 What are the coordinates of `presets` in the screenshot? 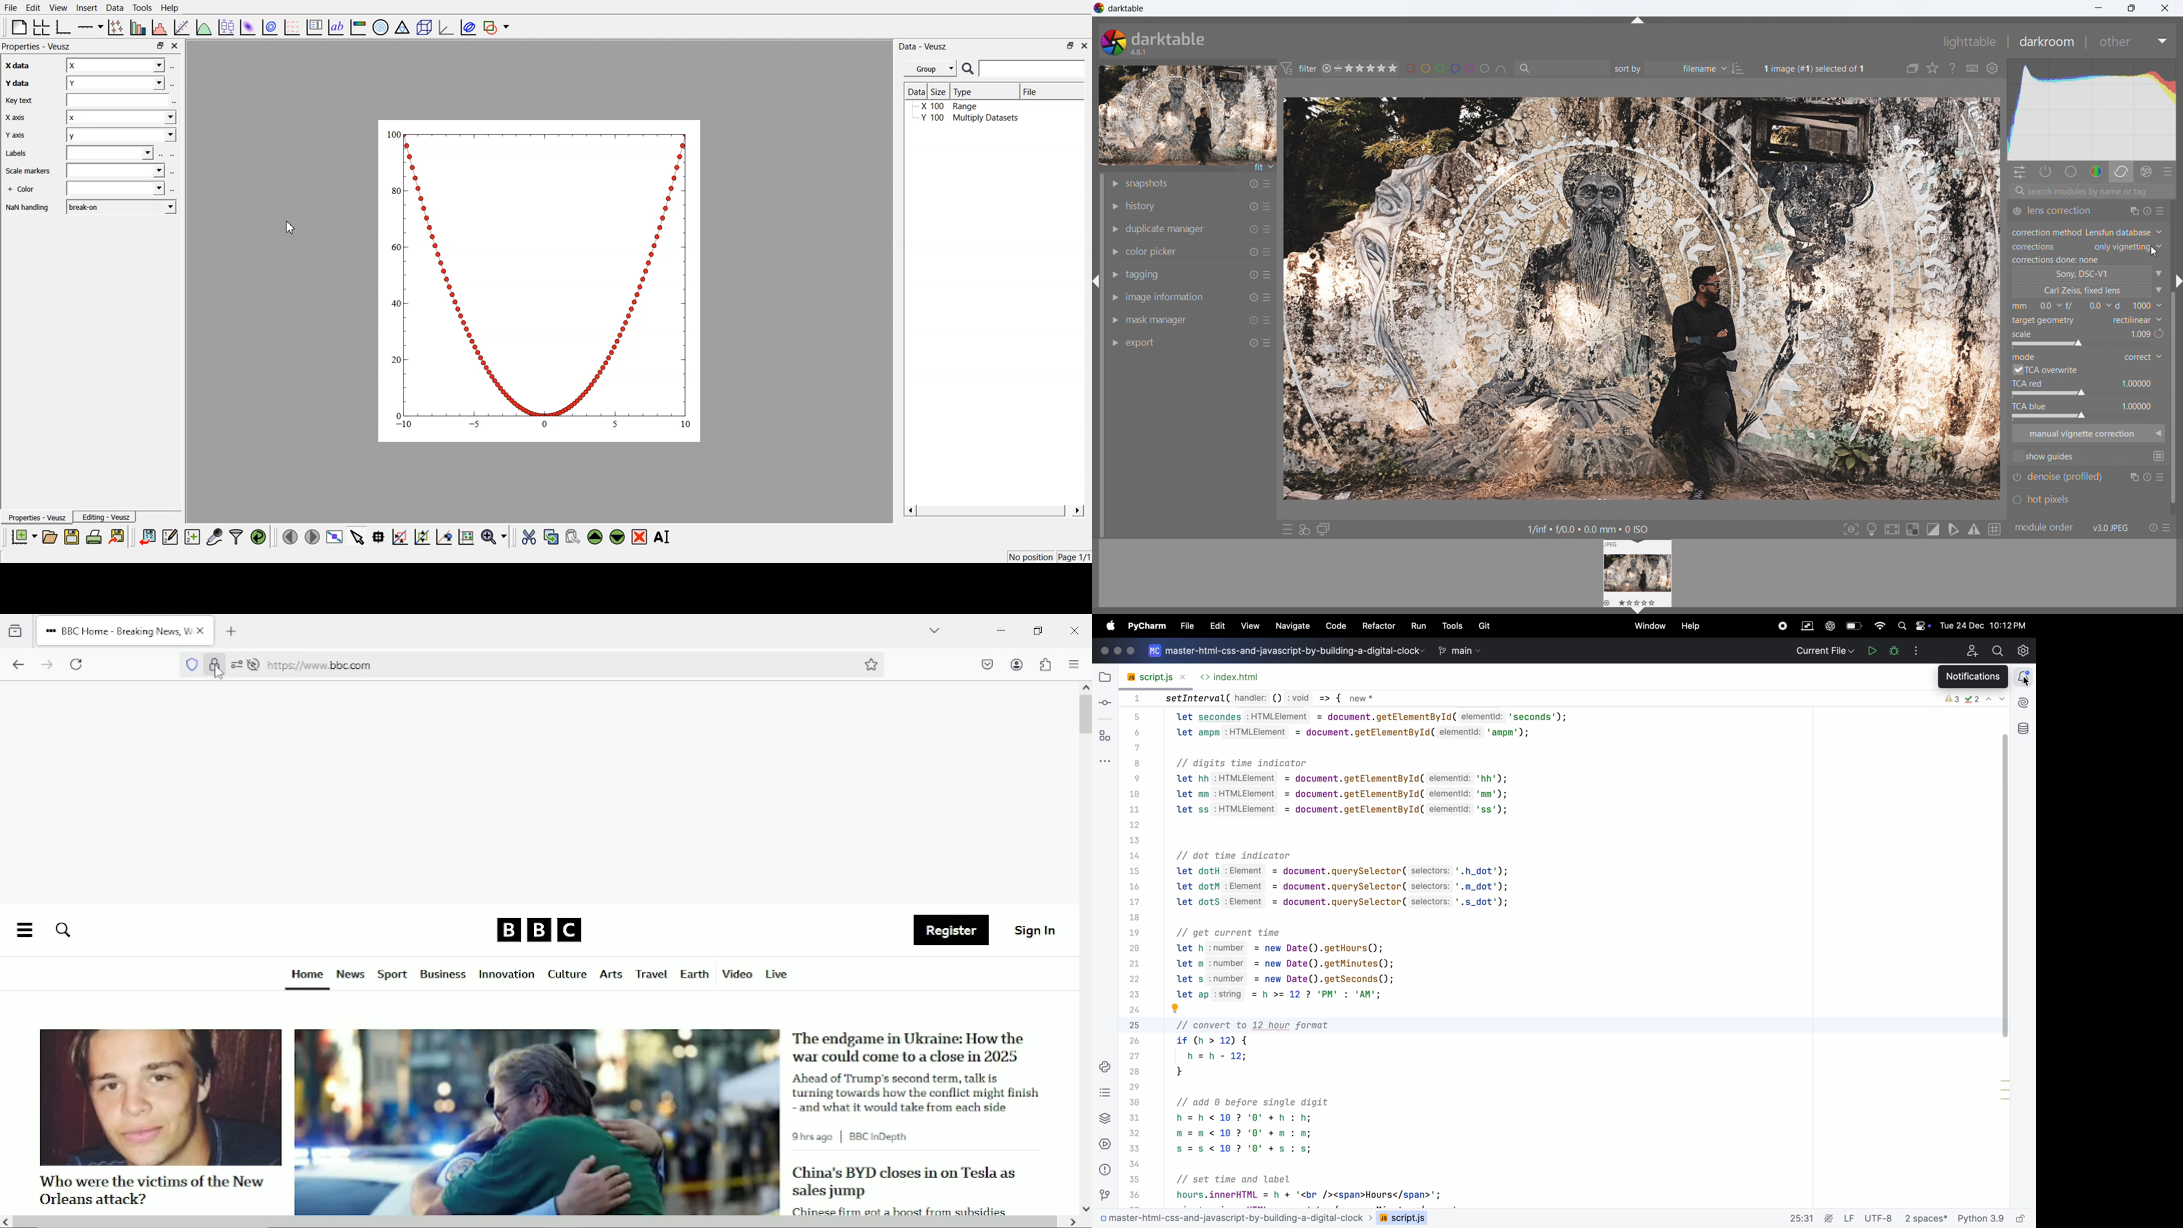 It's located at (2169, 171).